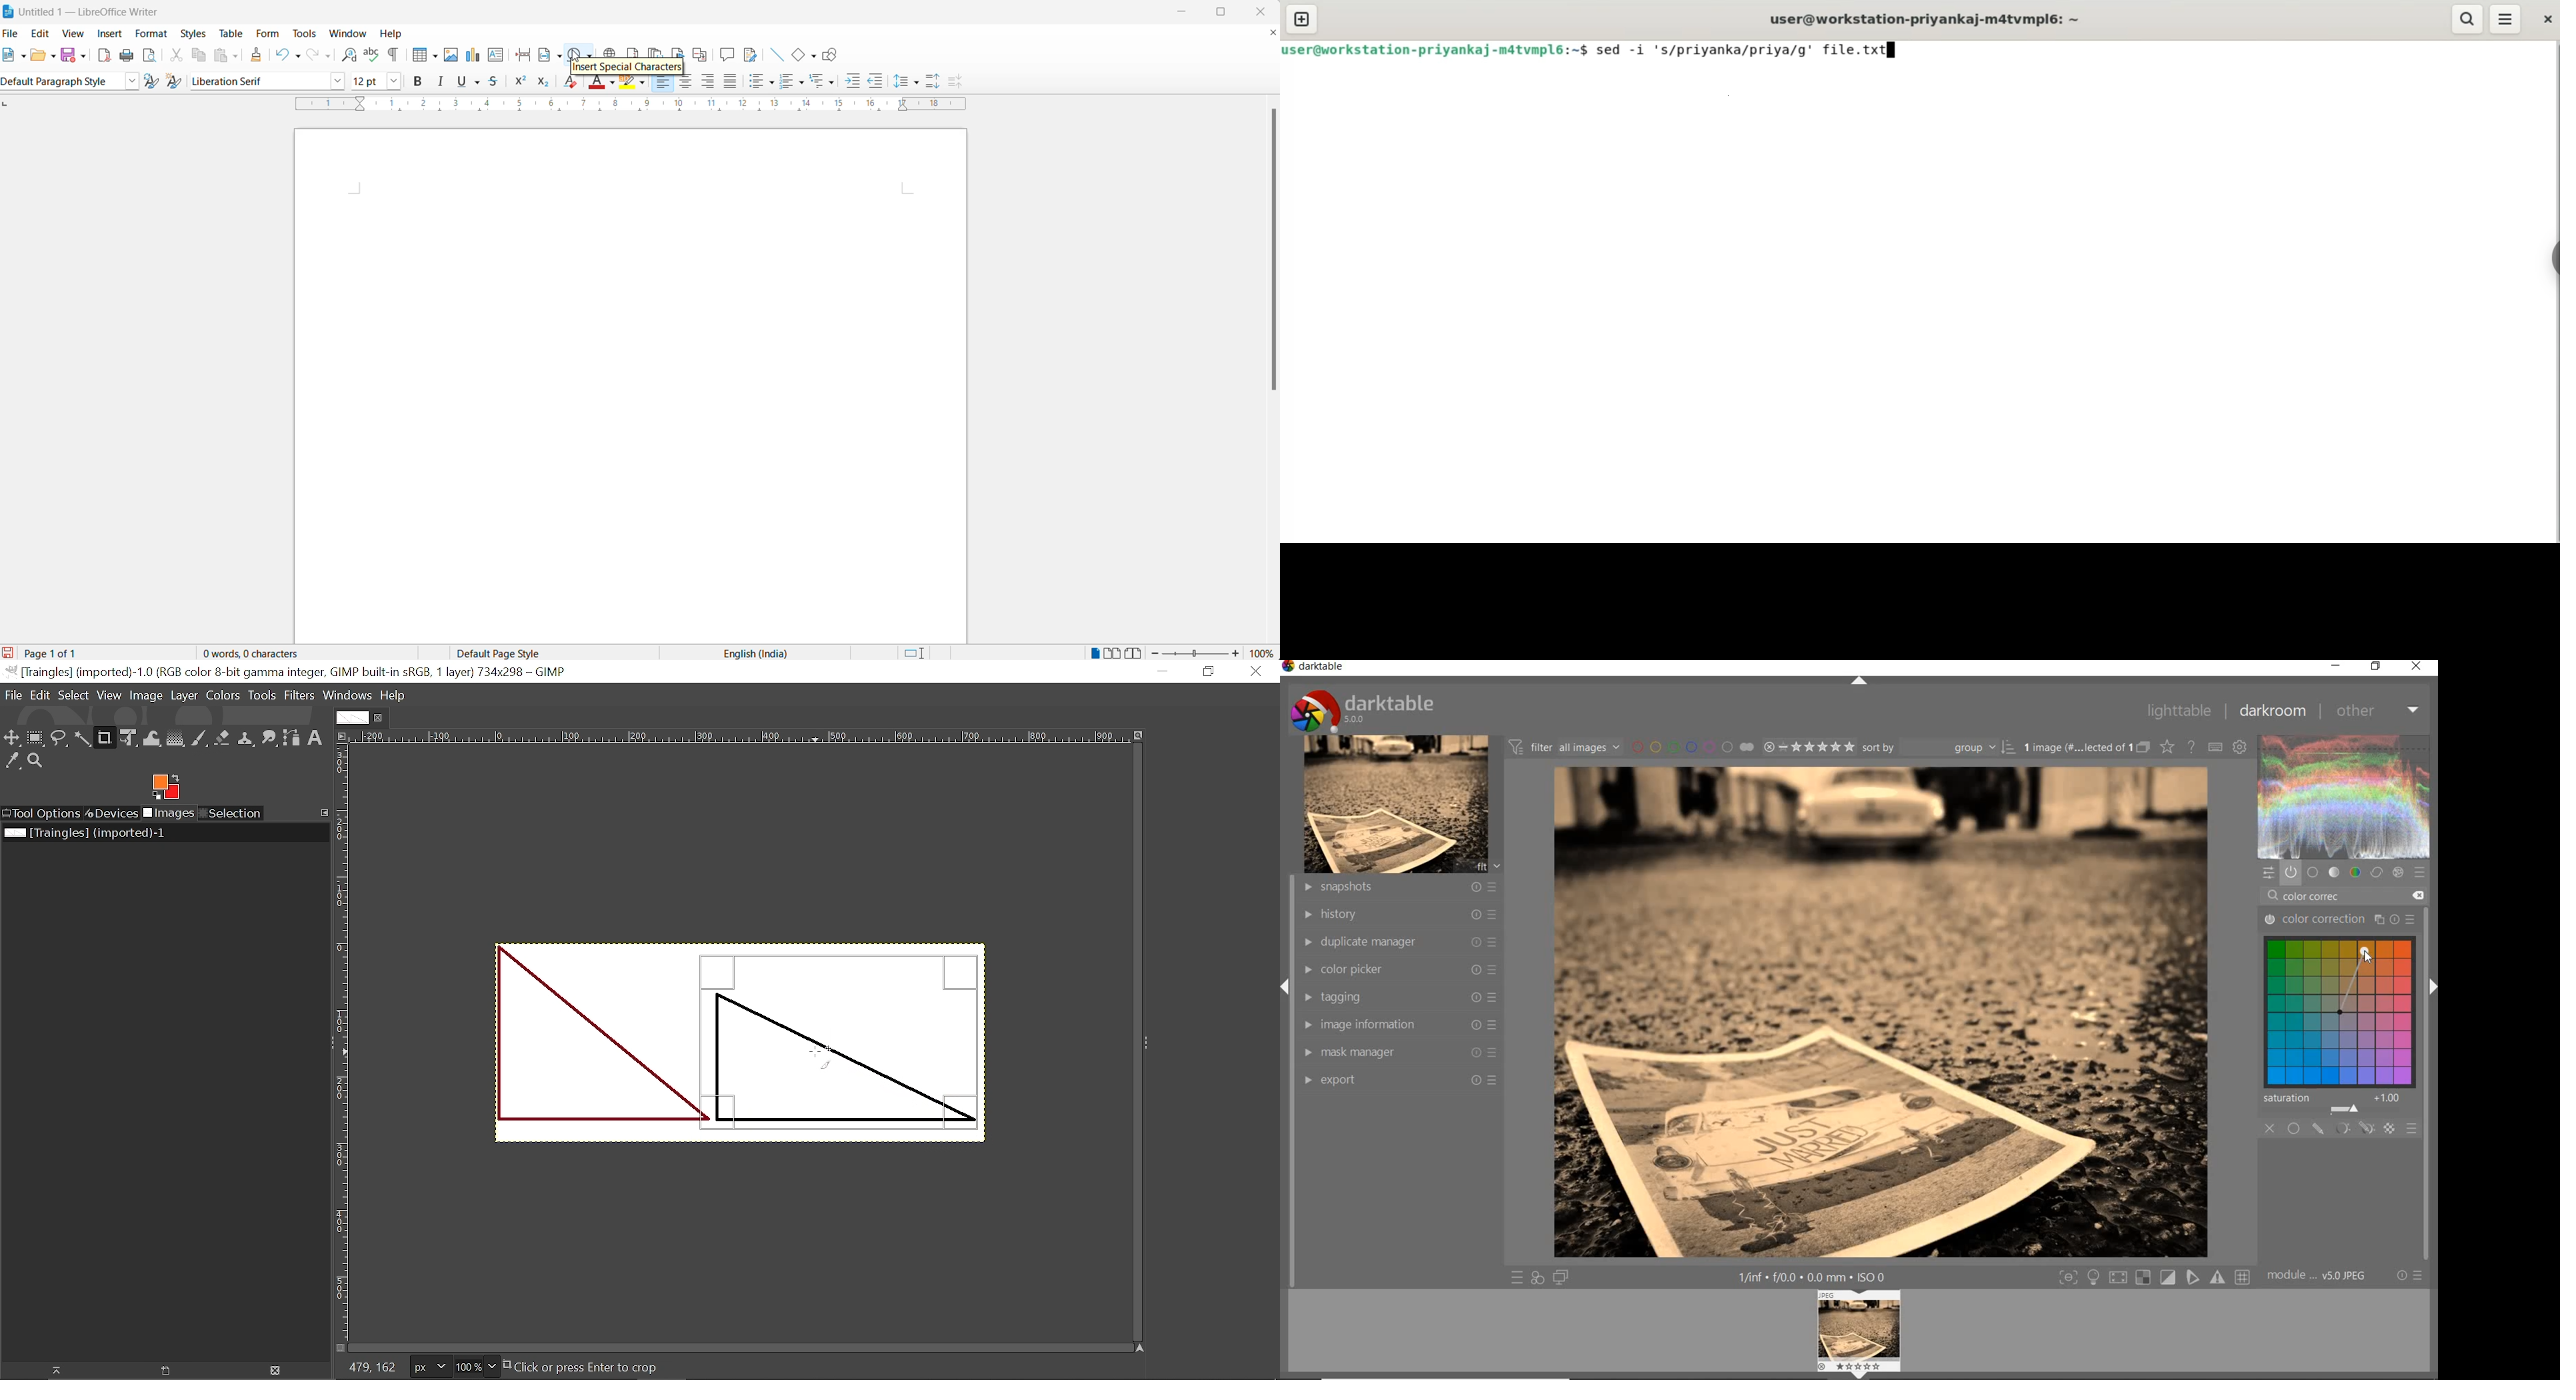 Image resolution: width=2576 pixels, height=1400 pixels. Describe the element at coordinates (1115, 653) in the screenshot. I see `multi page view` at that location.